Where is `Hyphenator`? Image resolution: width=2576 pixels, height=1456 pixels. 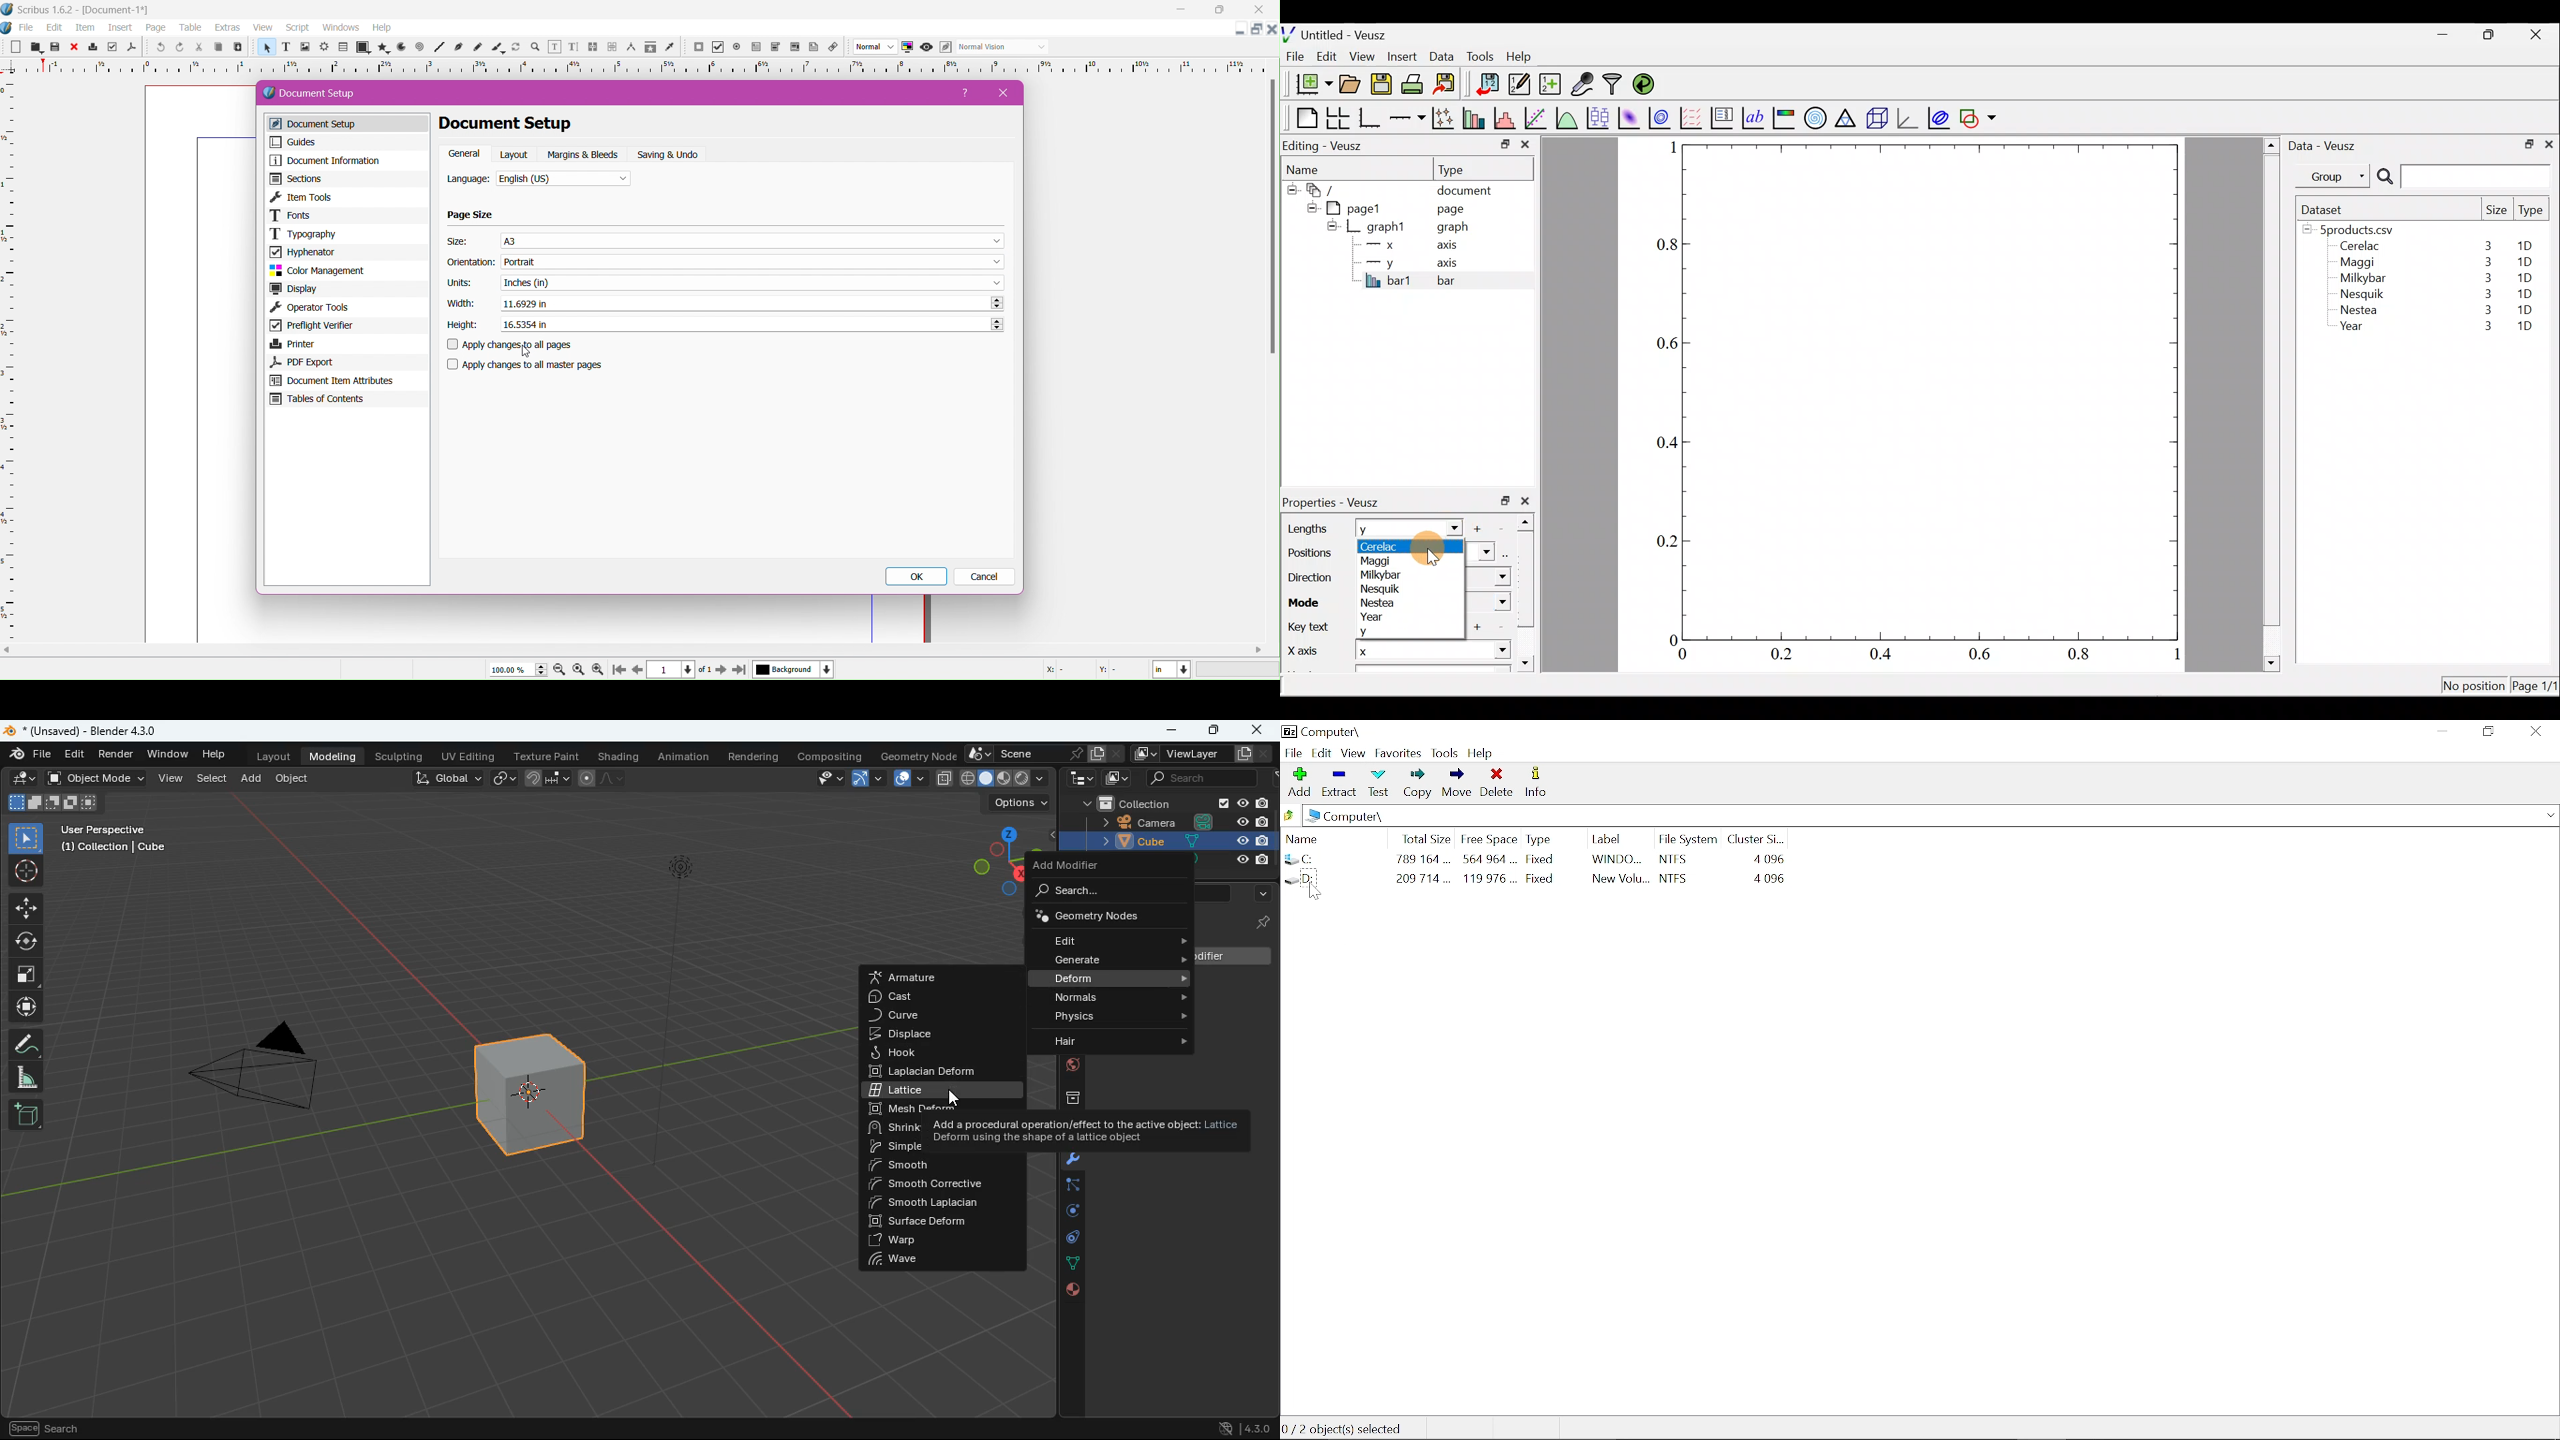
Hyphenator is located at coordinates (346, 252).